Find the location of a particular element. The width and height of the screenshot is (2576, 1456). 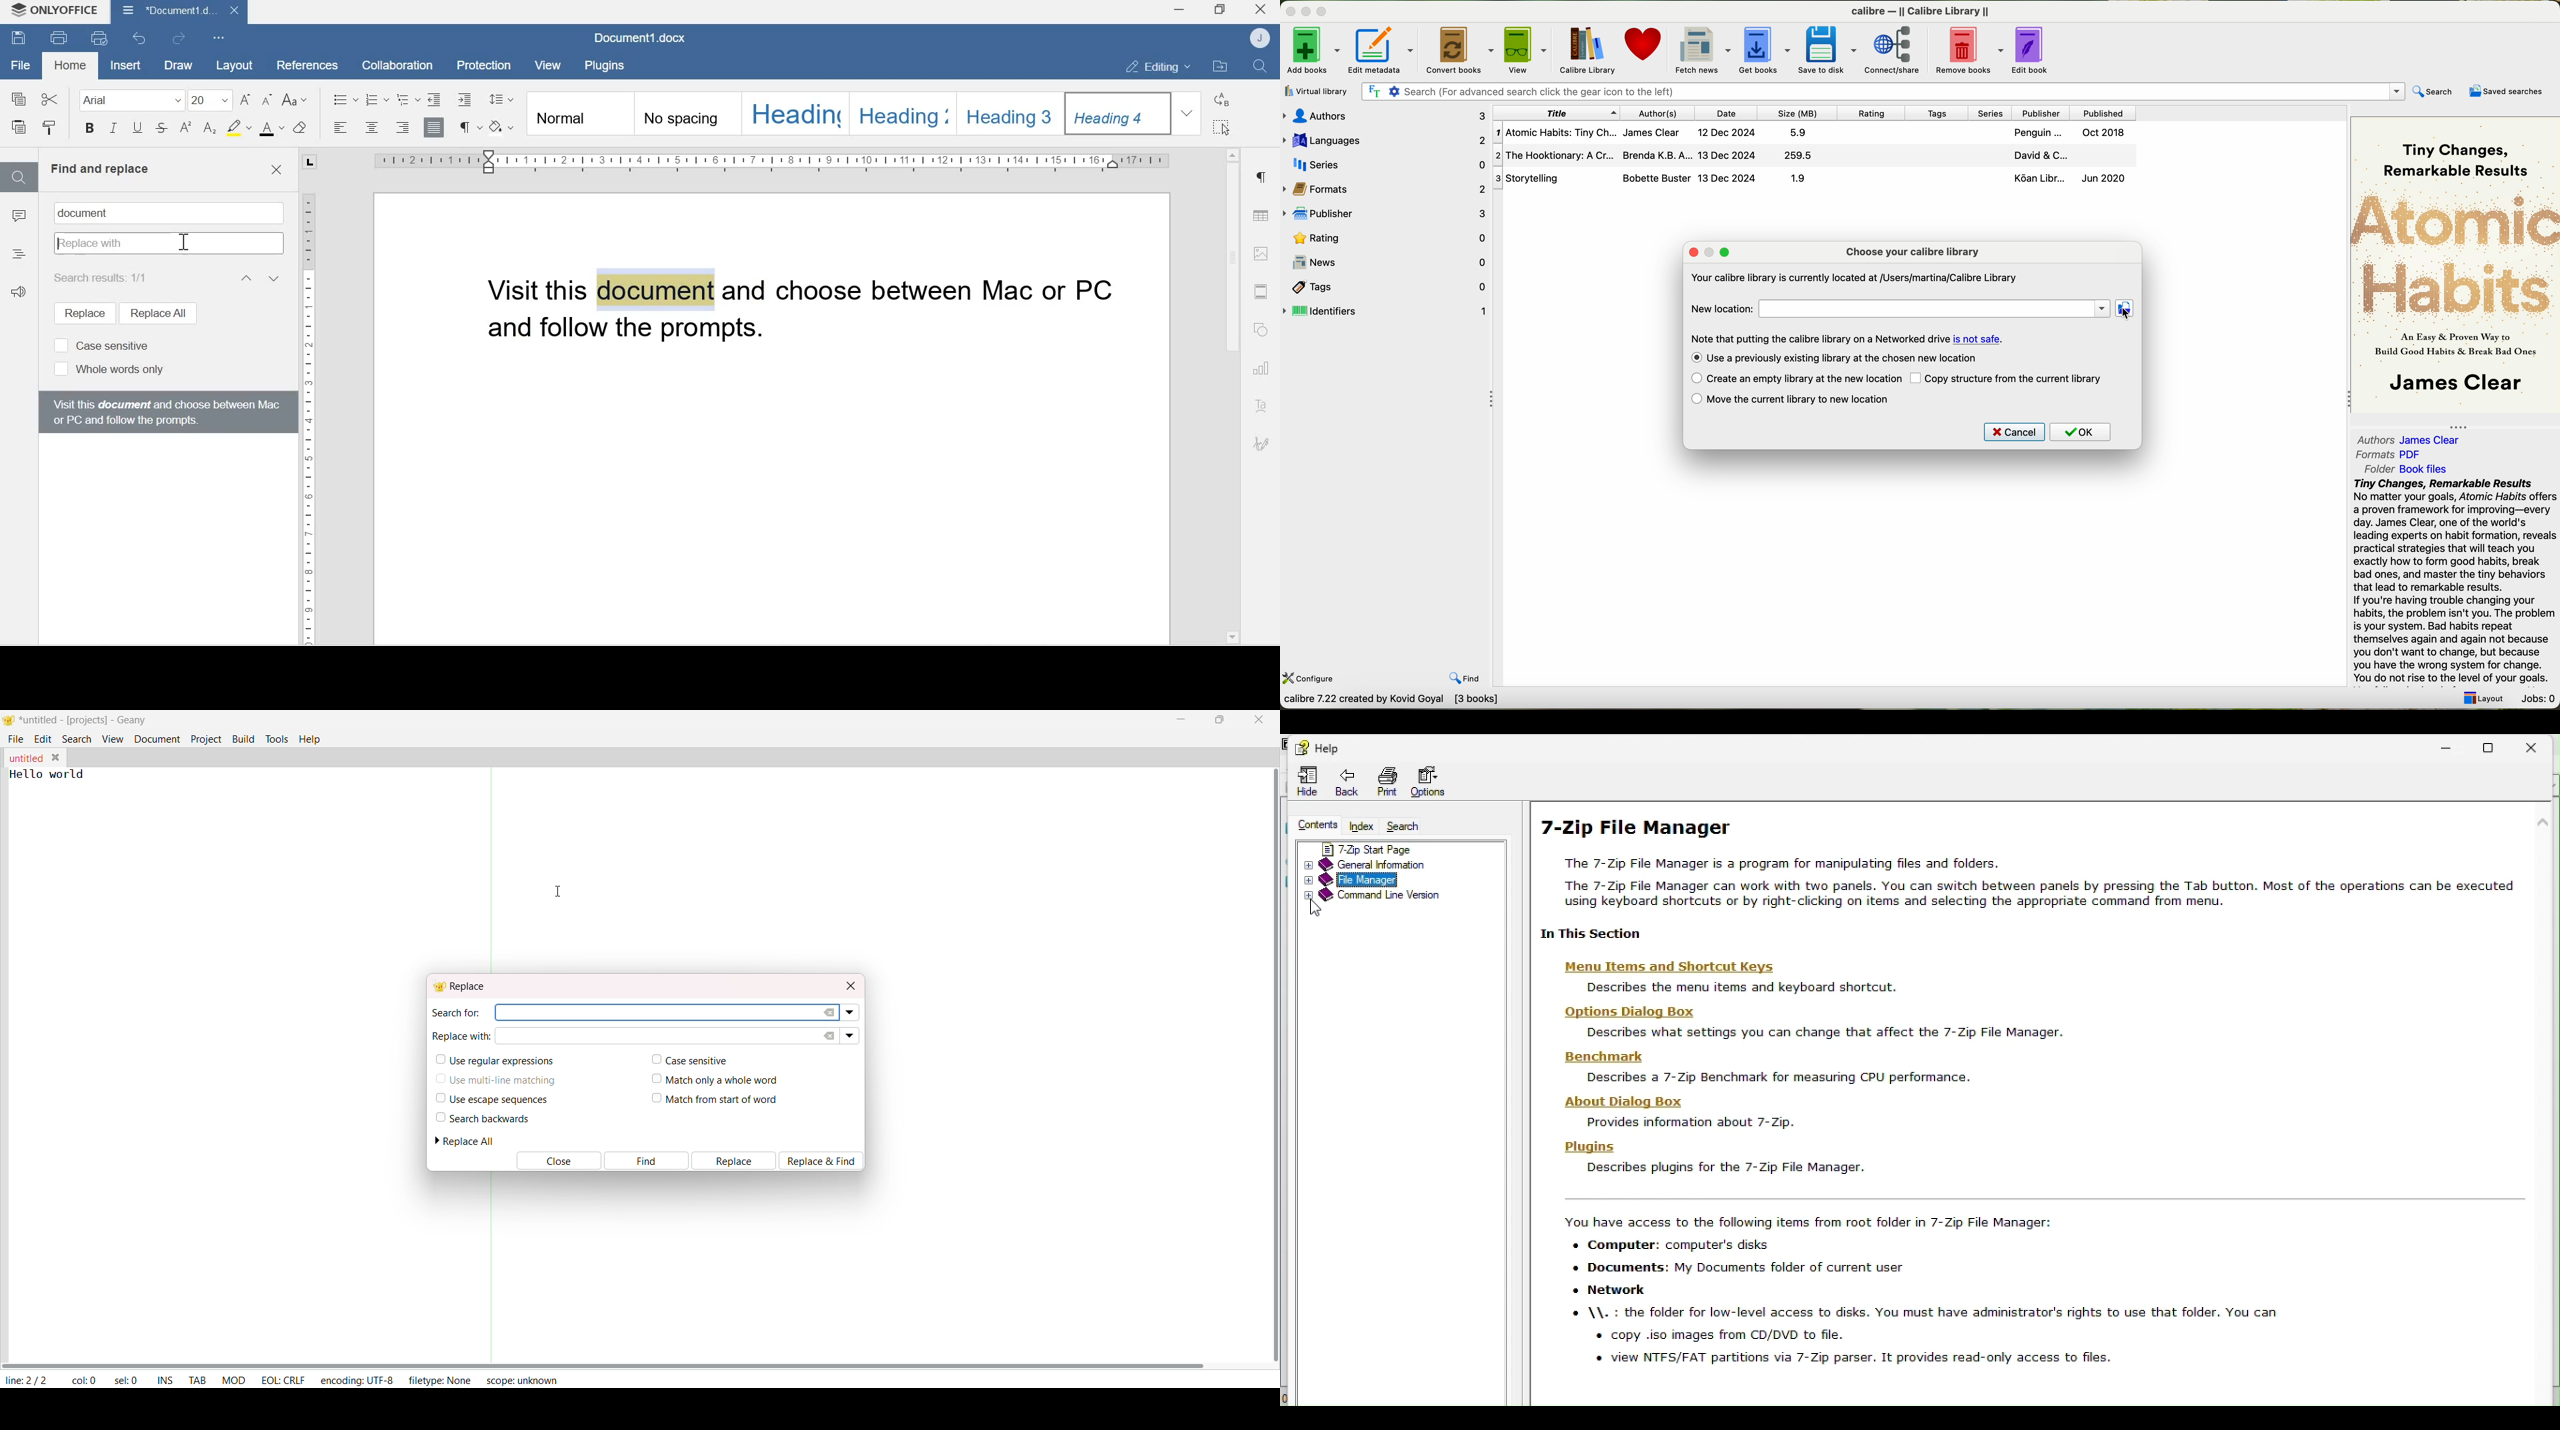

Editing is located at coordinates (1151, 66).